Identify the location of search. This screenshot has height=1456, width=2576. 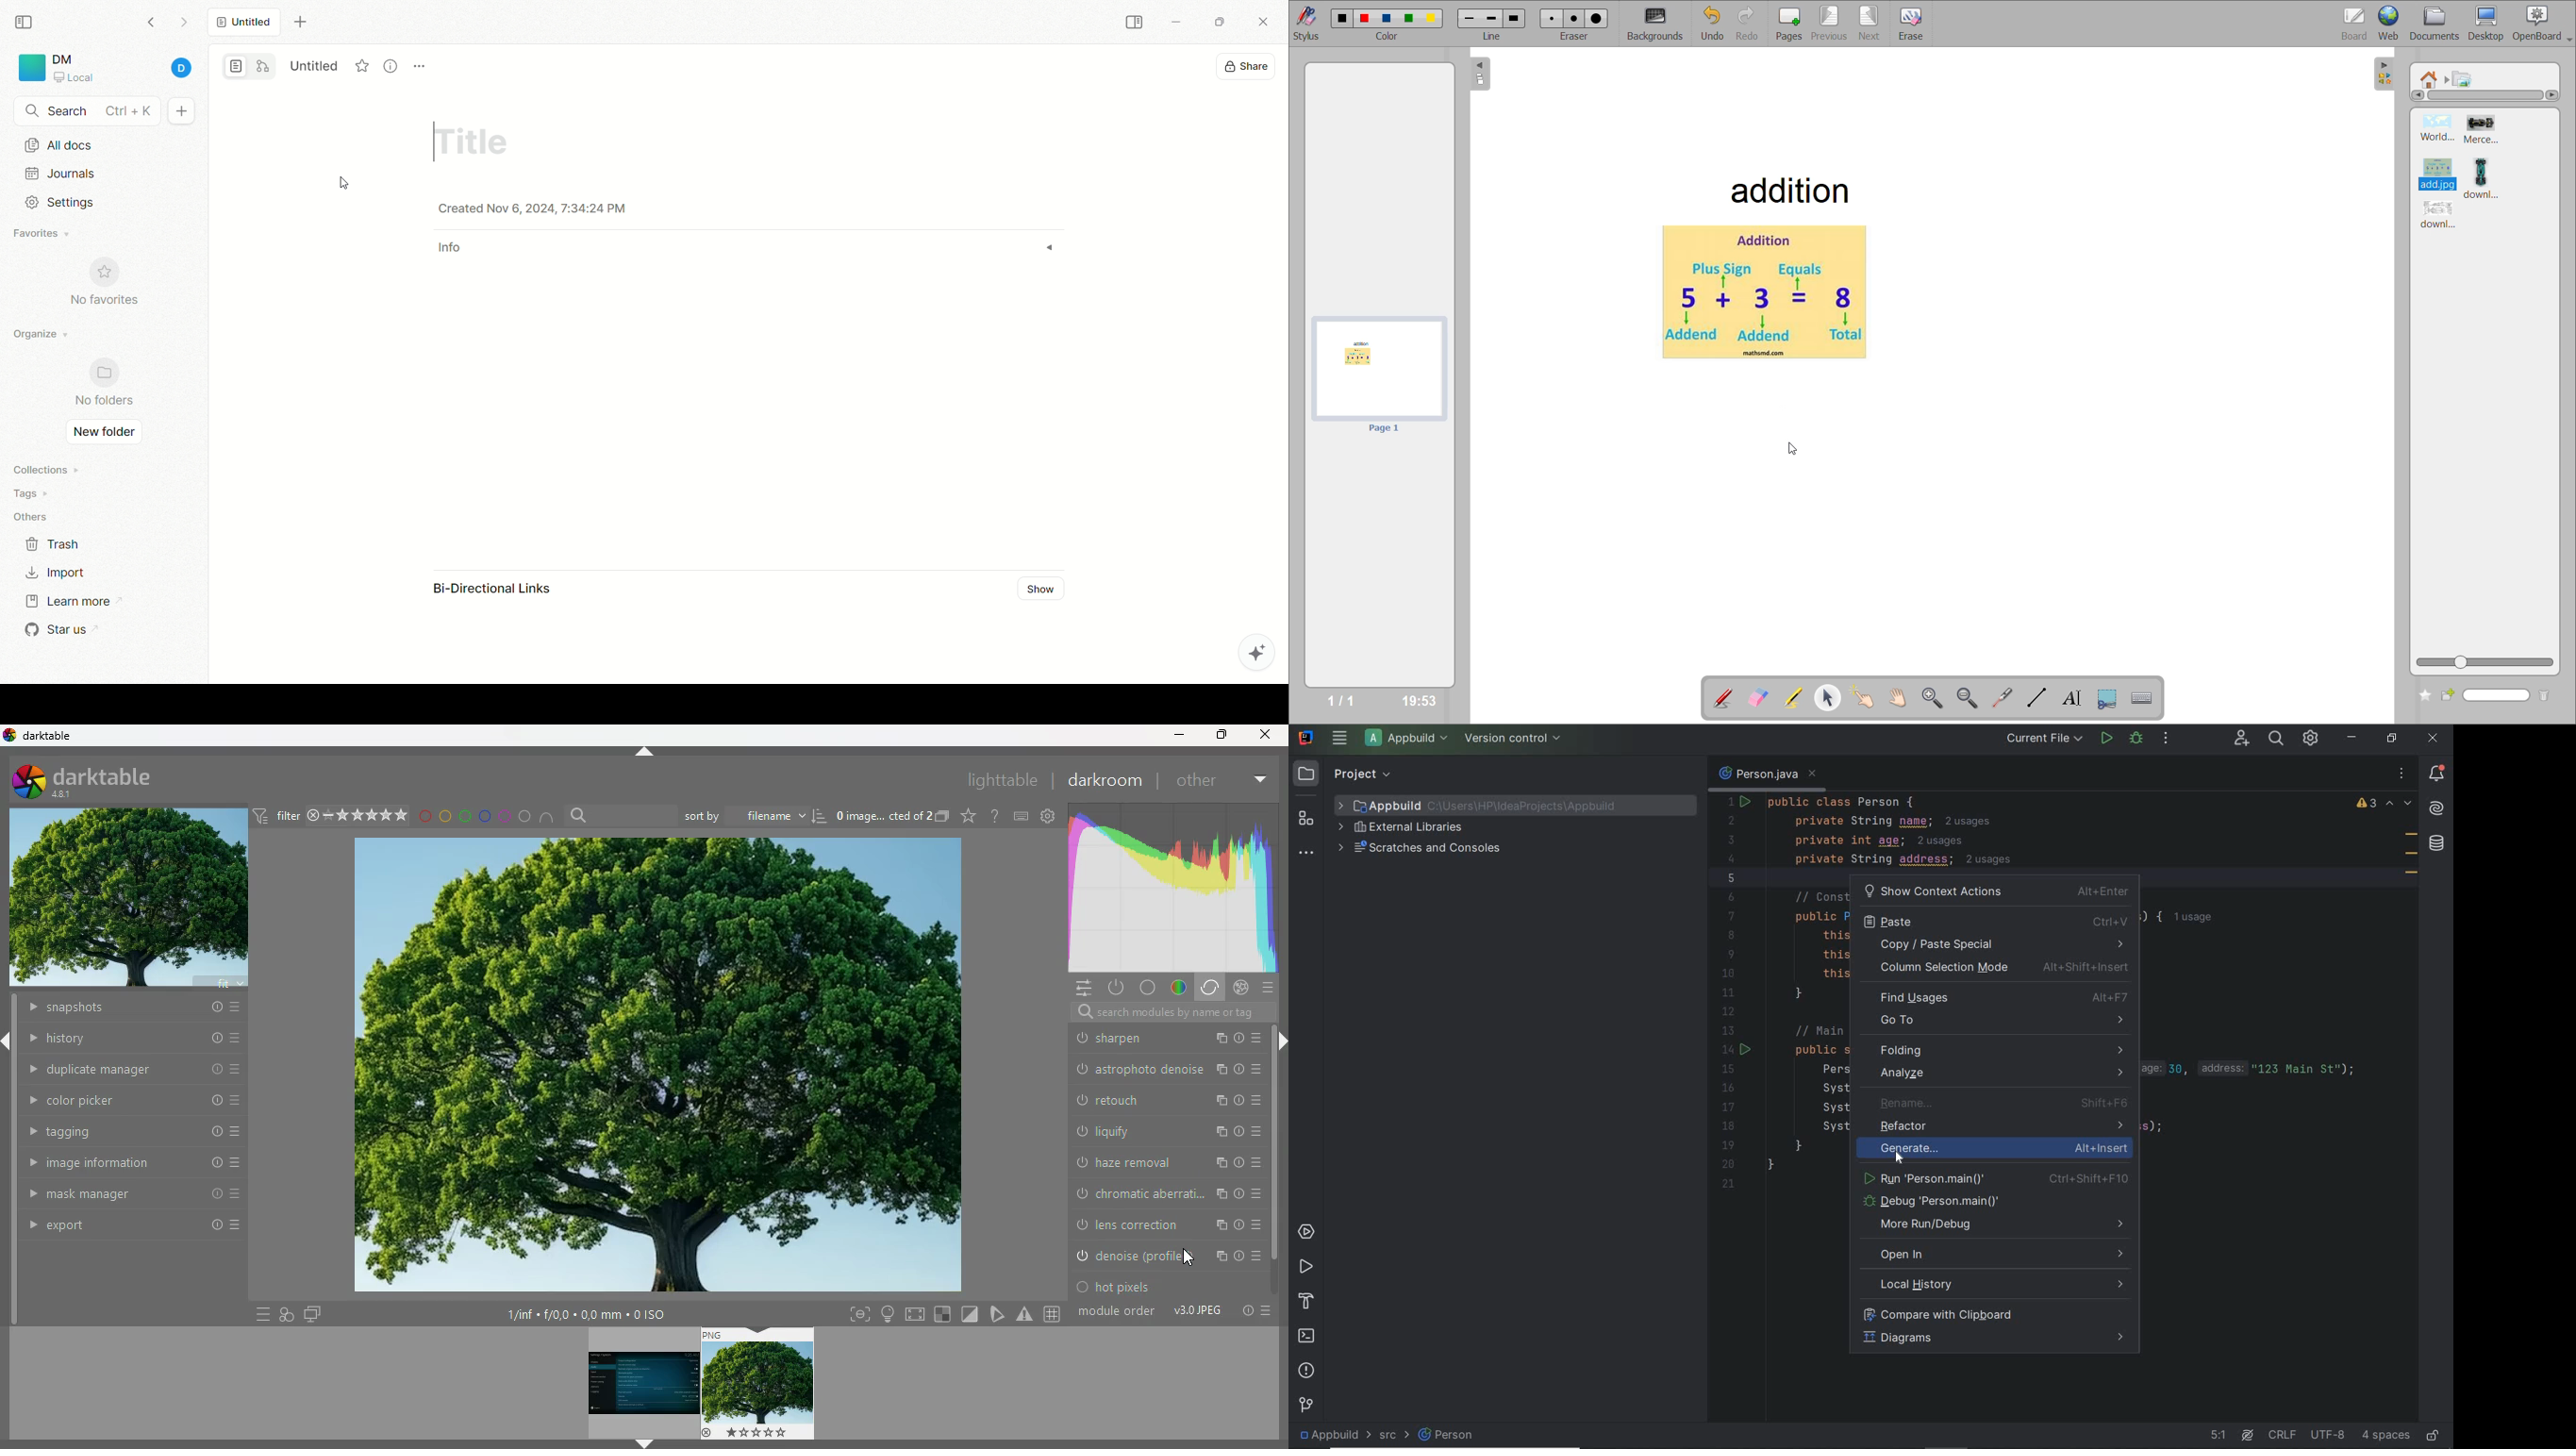
(1160, 1013).